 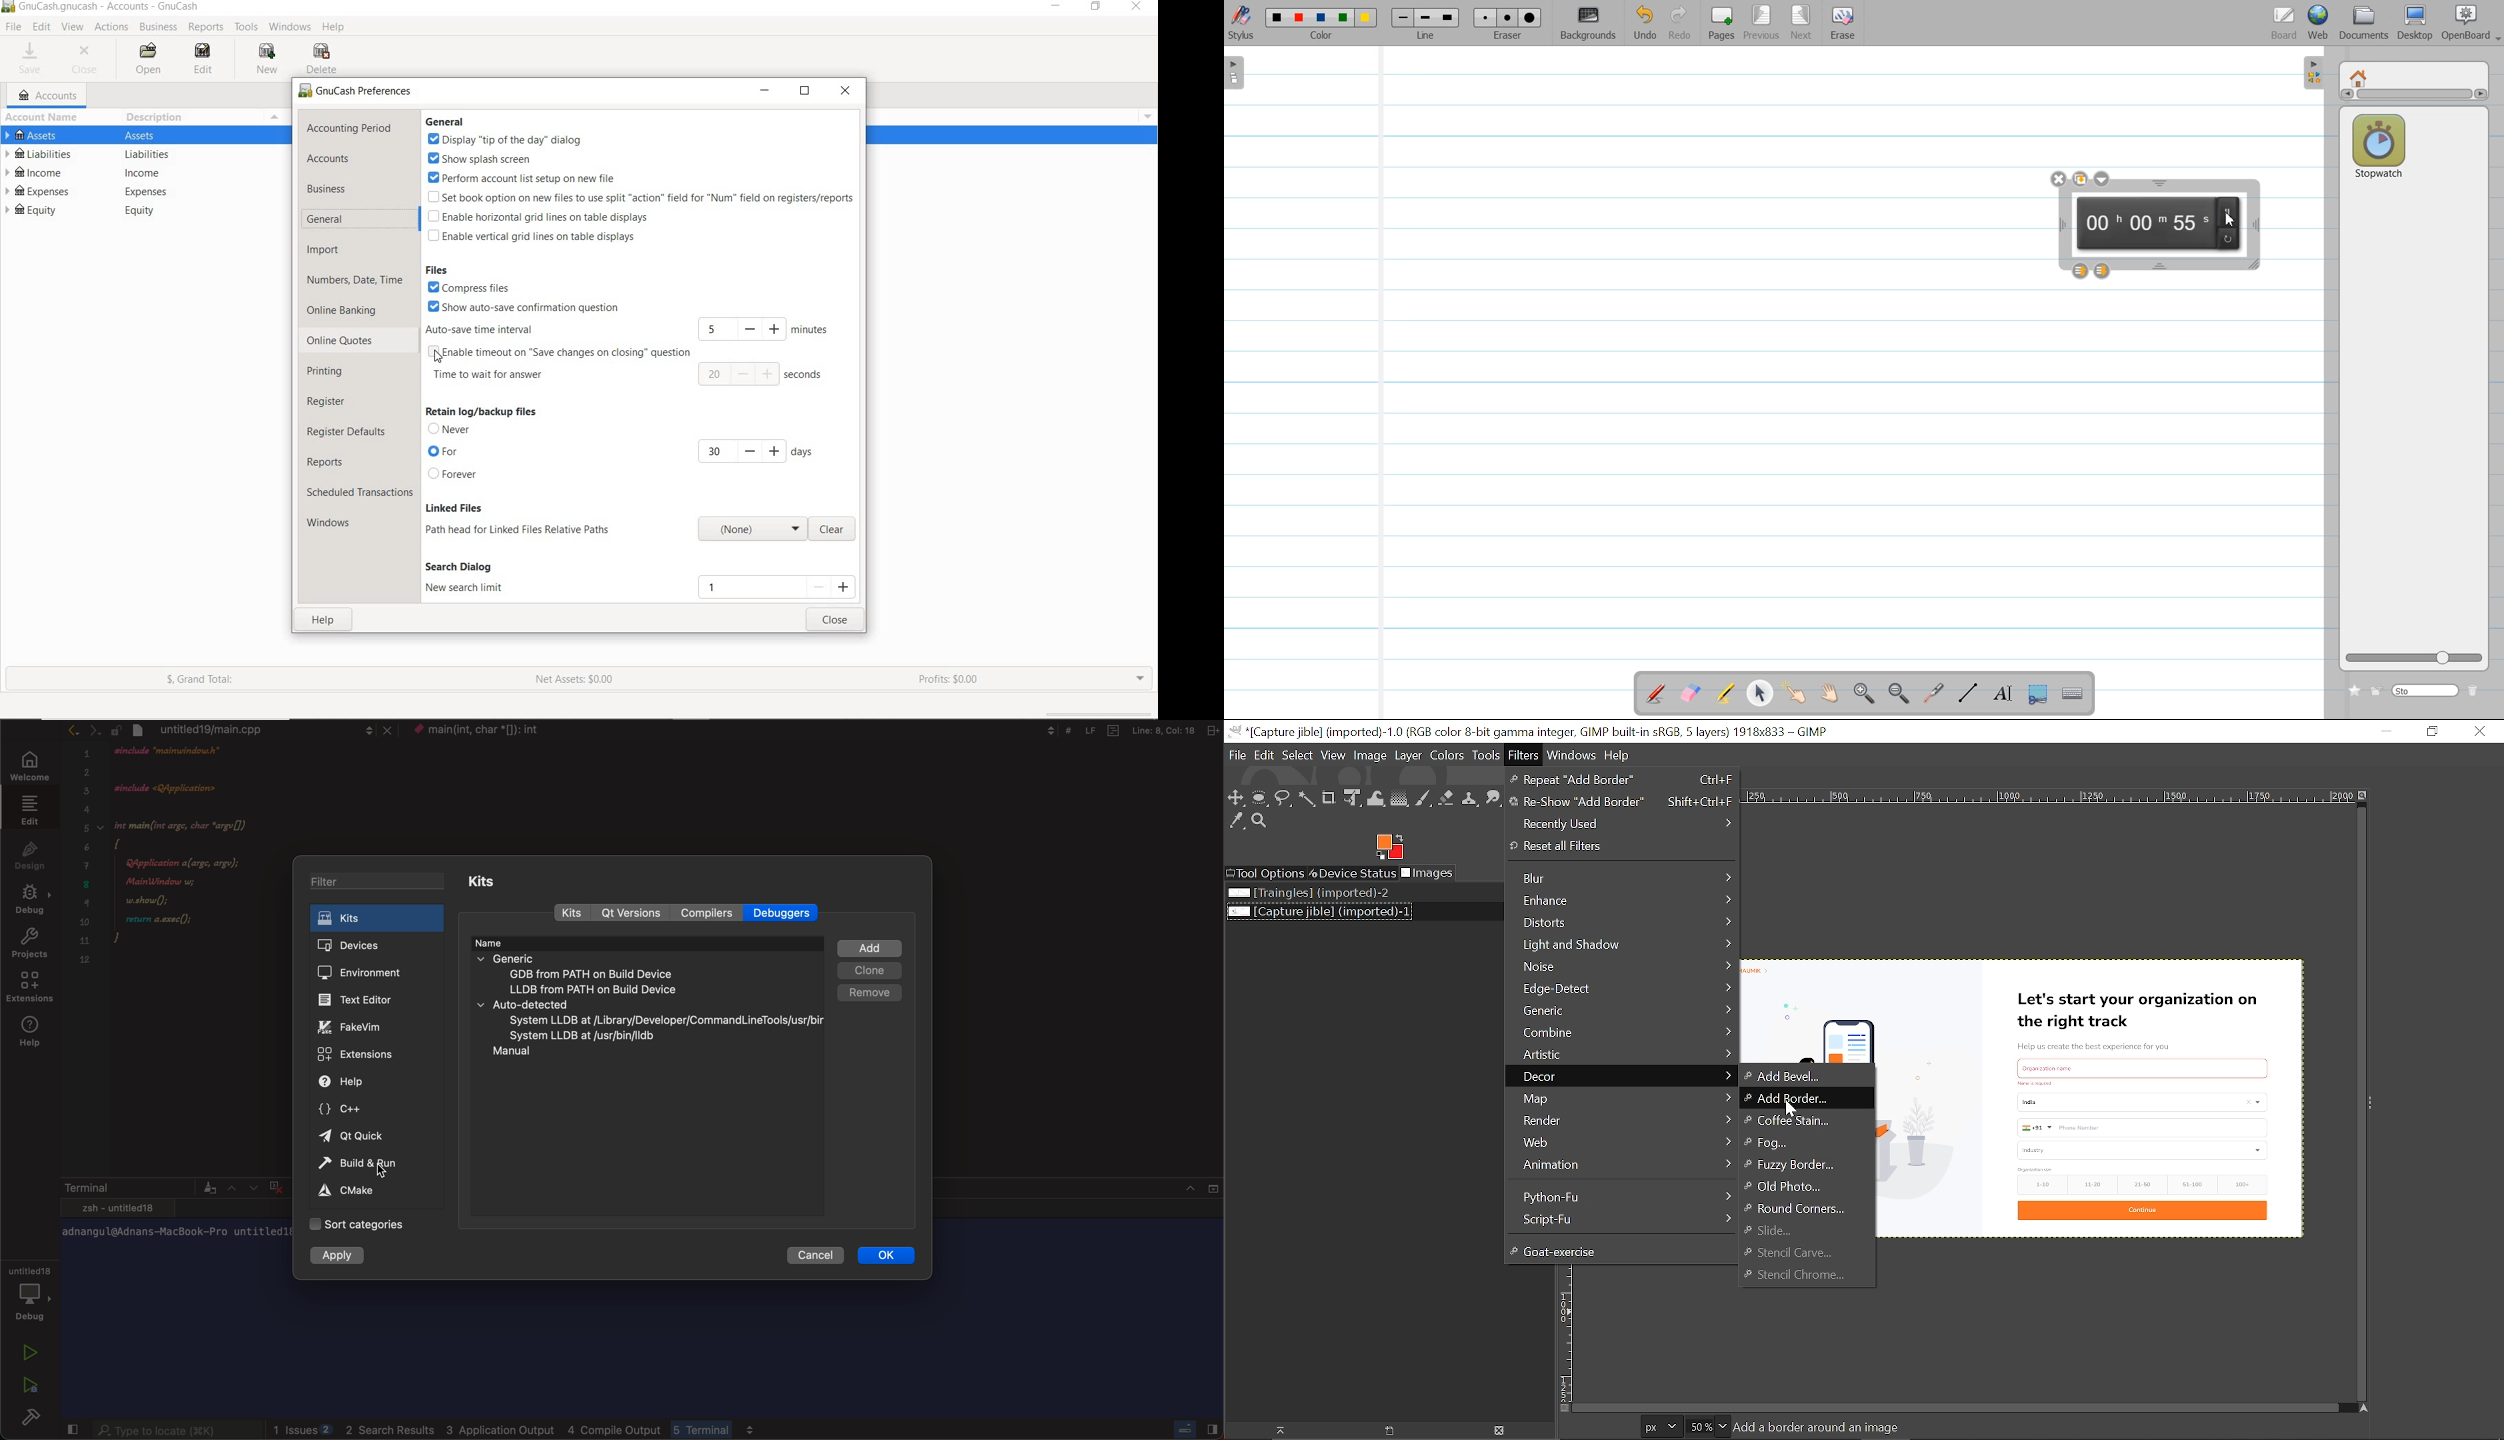 I want to click on Help us  create the best experience for you., so click(x=2101, y=1043).